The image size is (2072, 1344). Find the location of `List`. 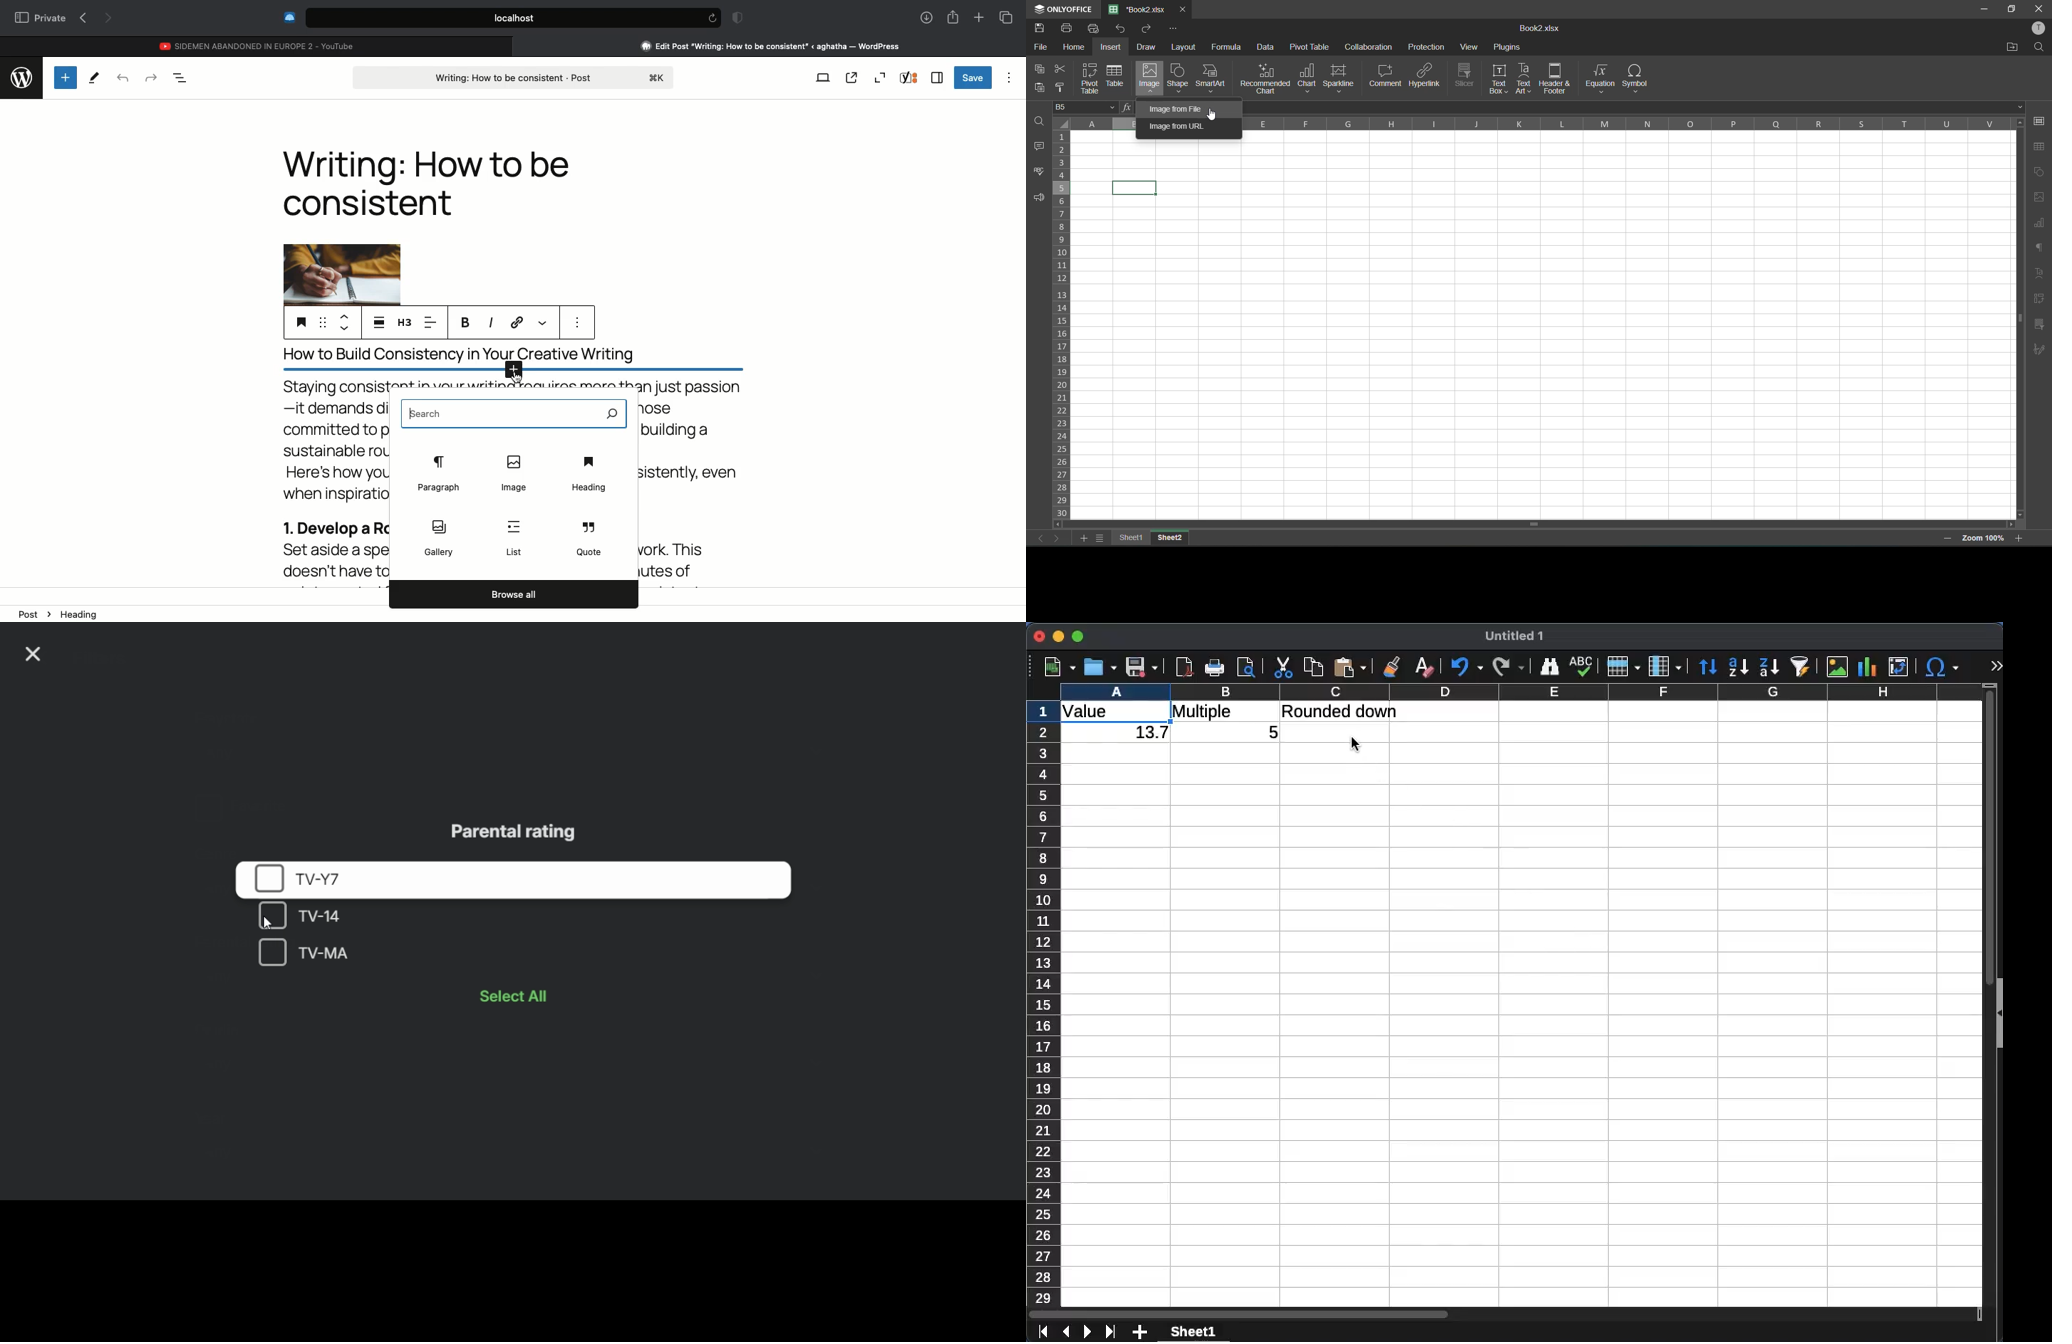

List is located at coordinates (517, 539).